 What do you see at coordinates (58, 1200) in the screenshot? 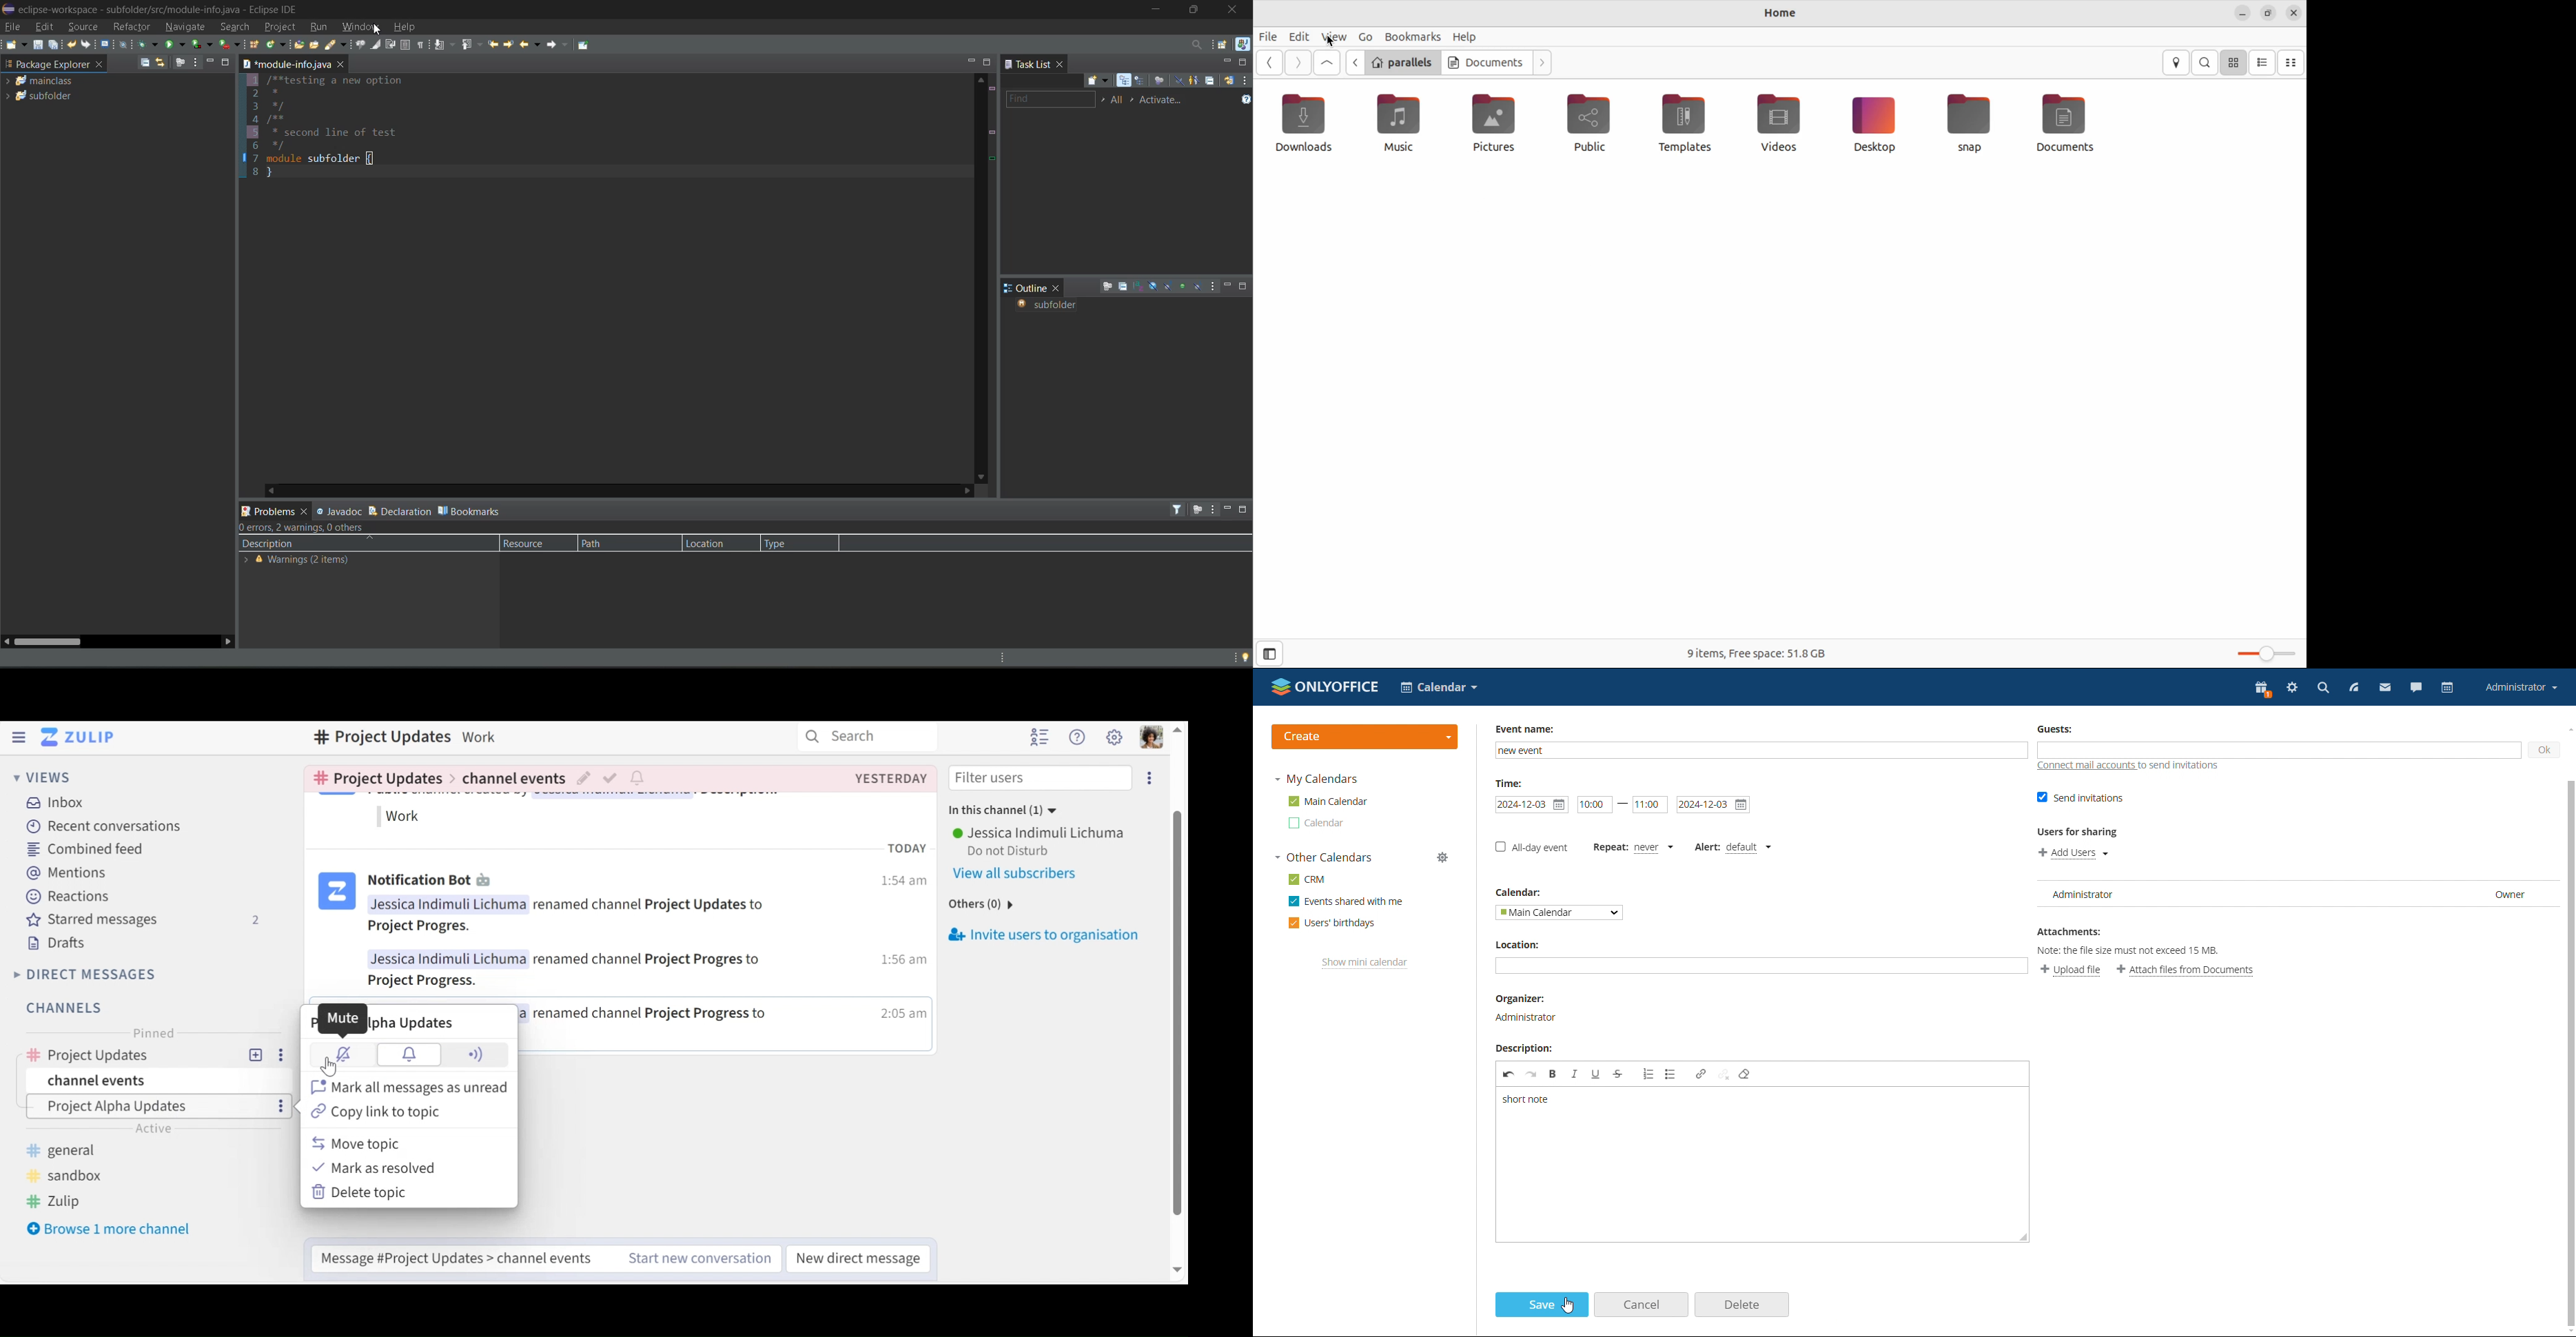
I see `Zulip` at bounding box center [58, 1200].